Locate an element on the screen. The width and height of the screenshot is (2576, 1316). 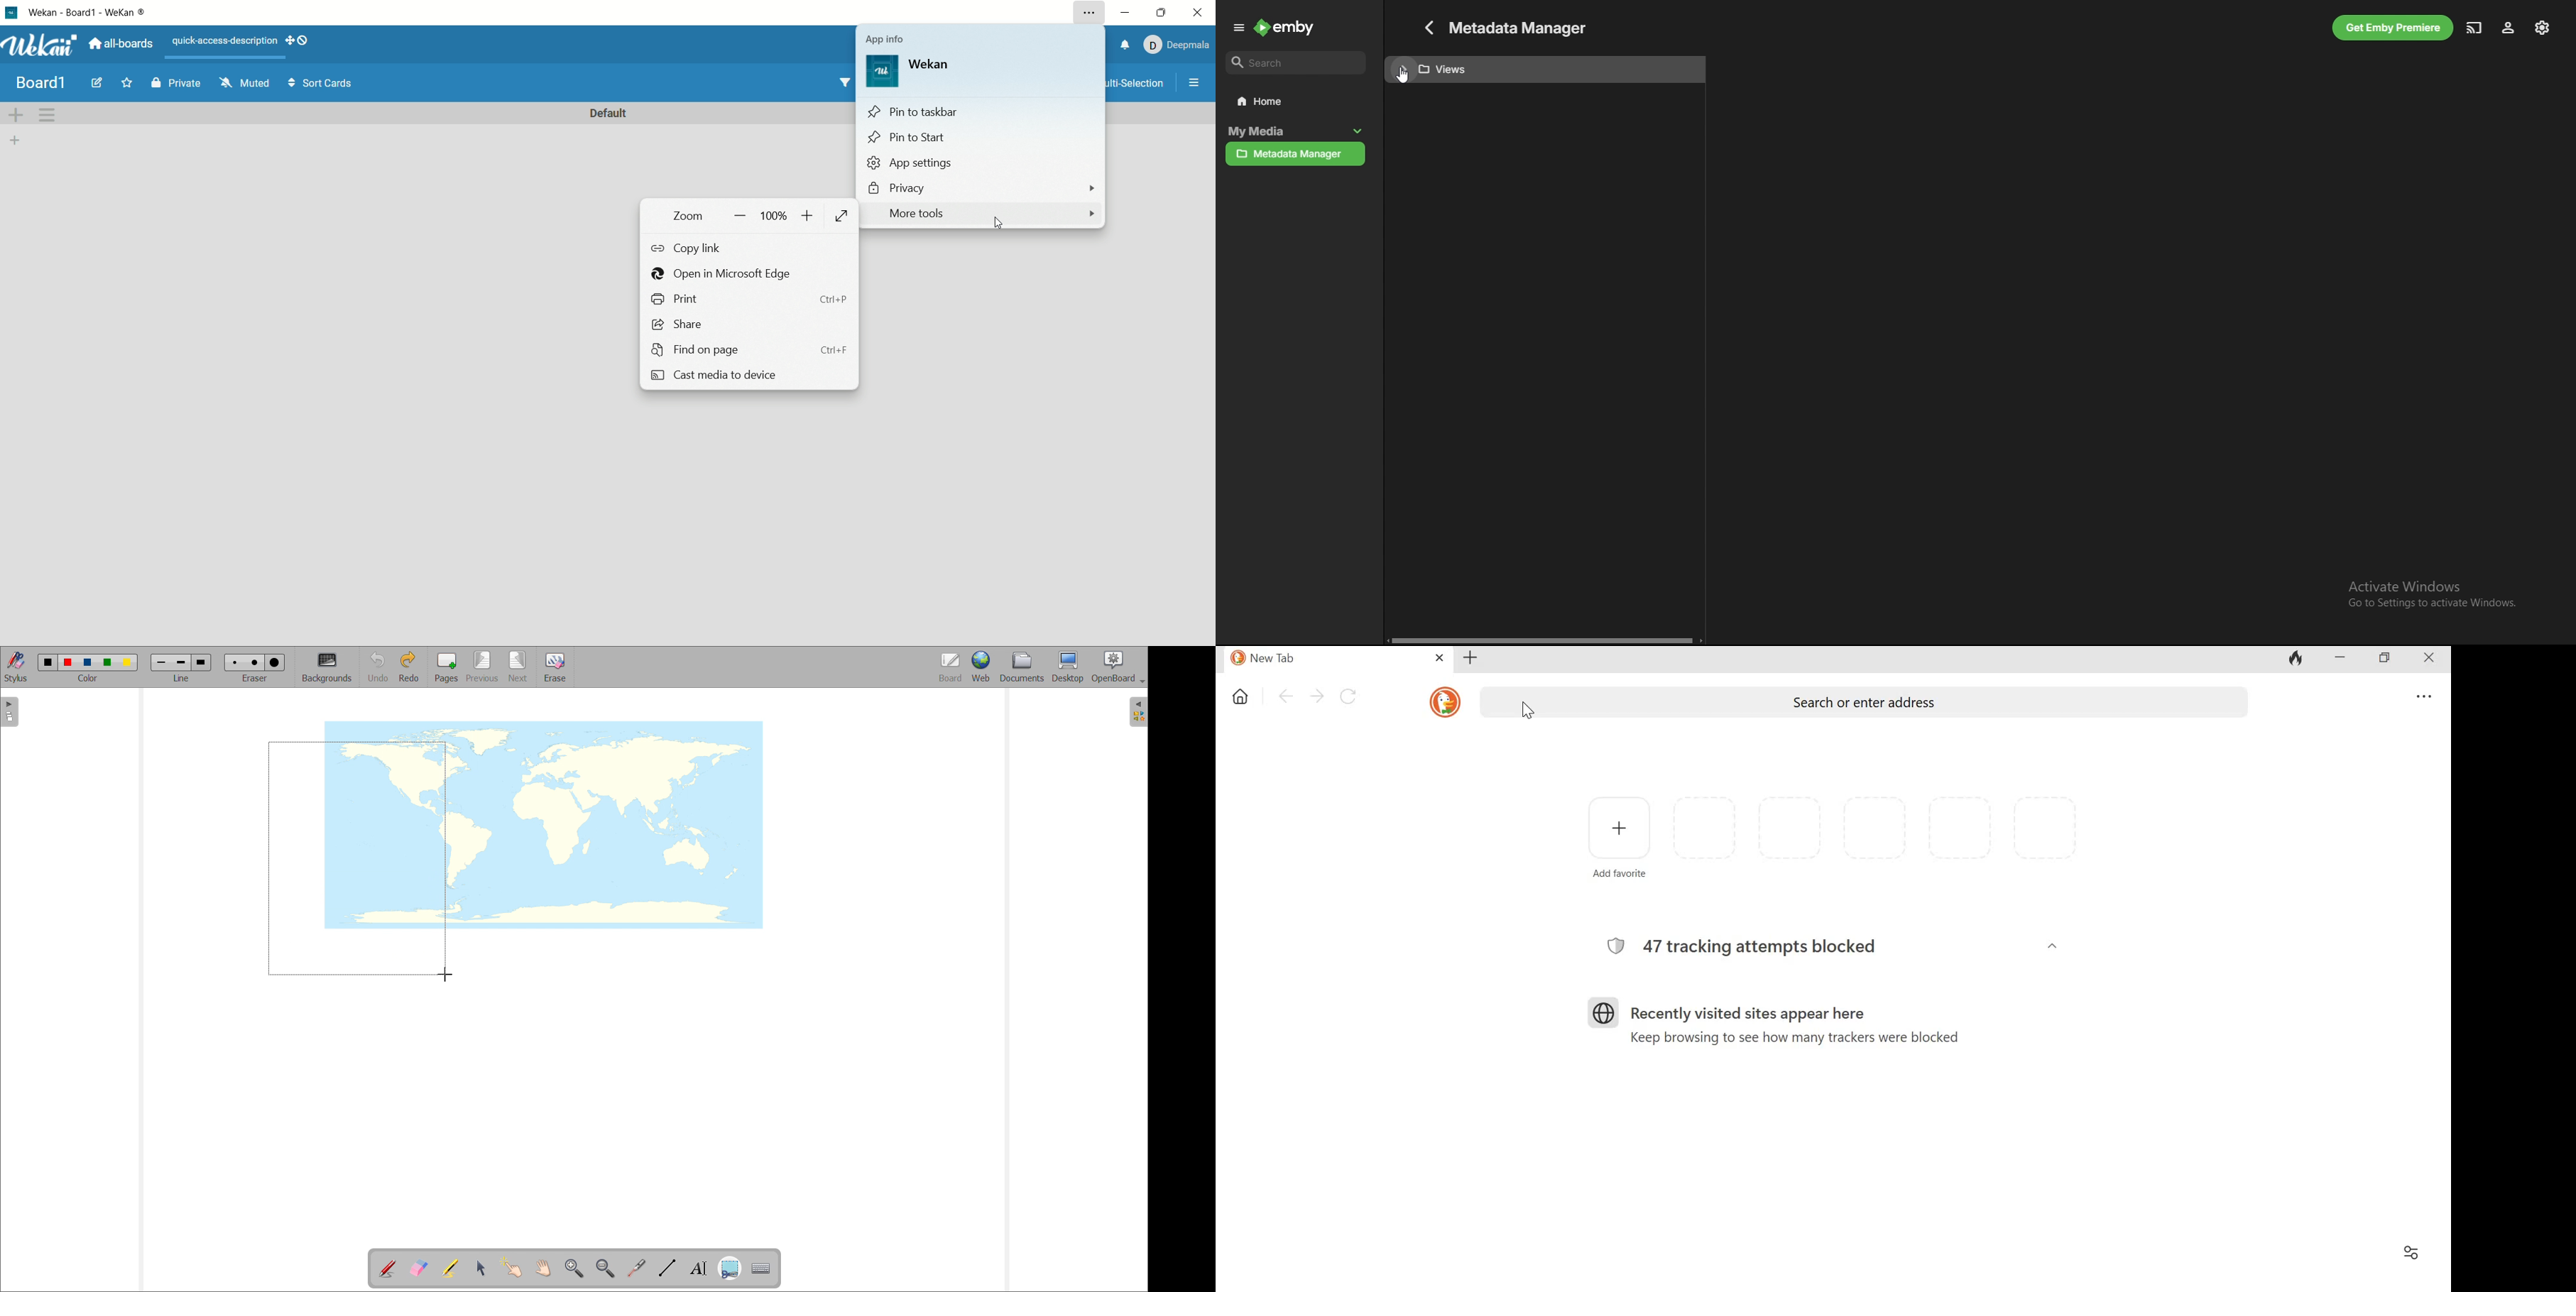
all boards is located at coordinates (118, 46).